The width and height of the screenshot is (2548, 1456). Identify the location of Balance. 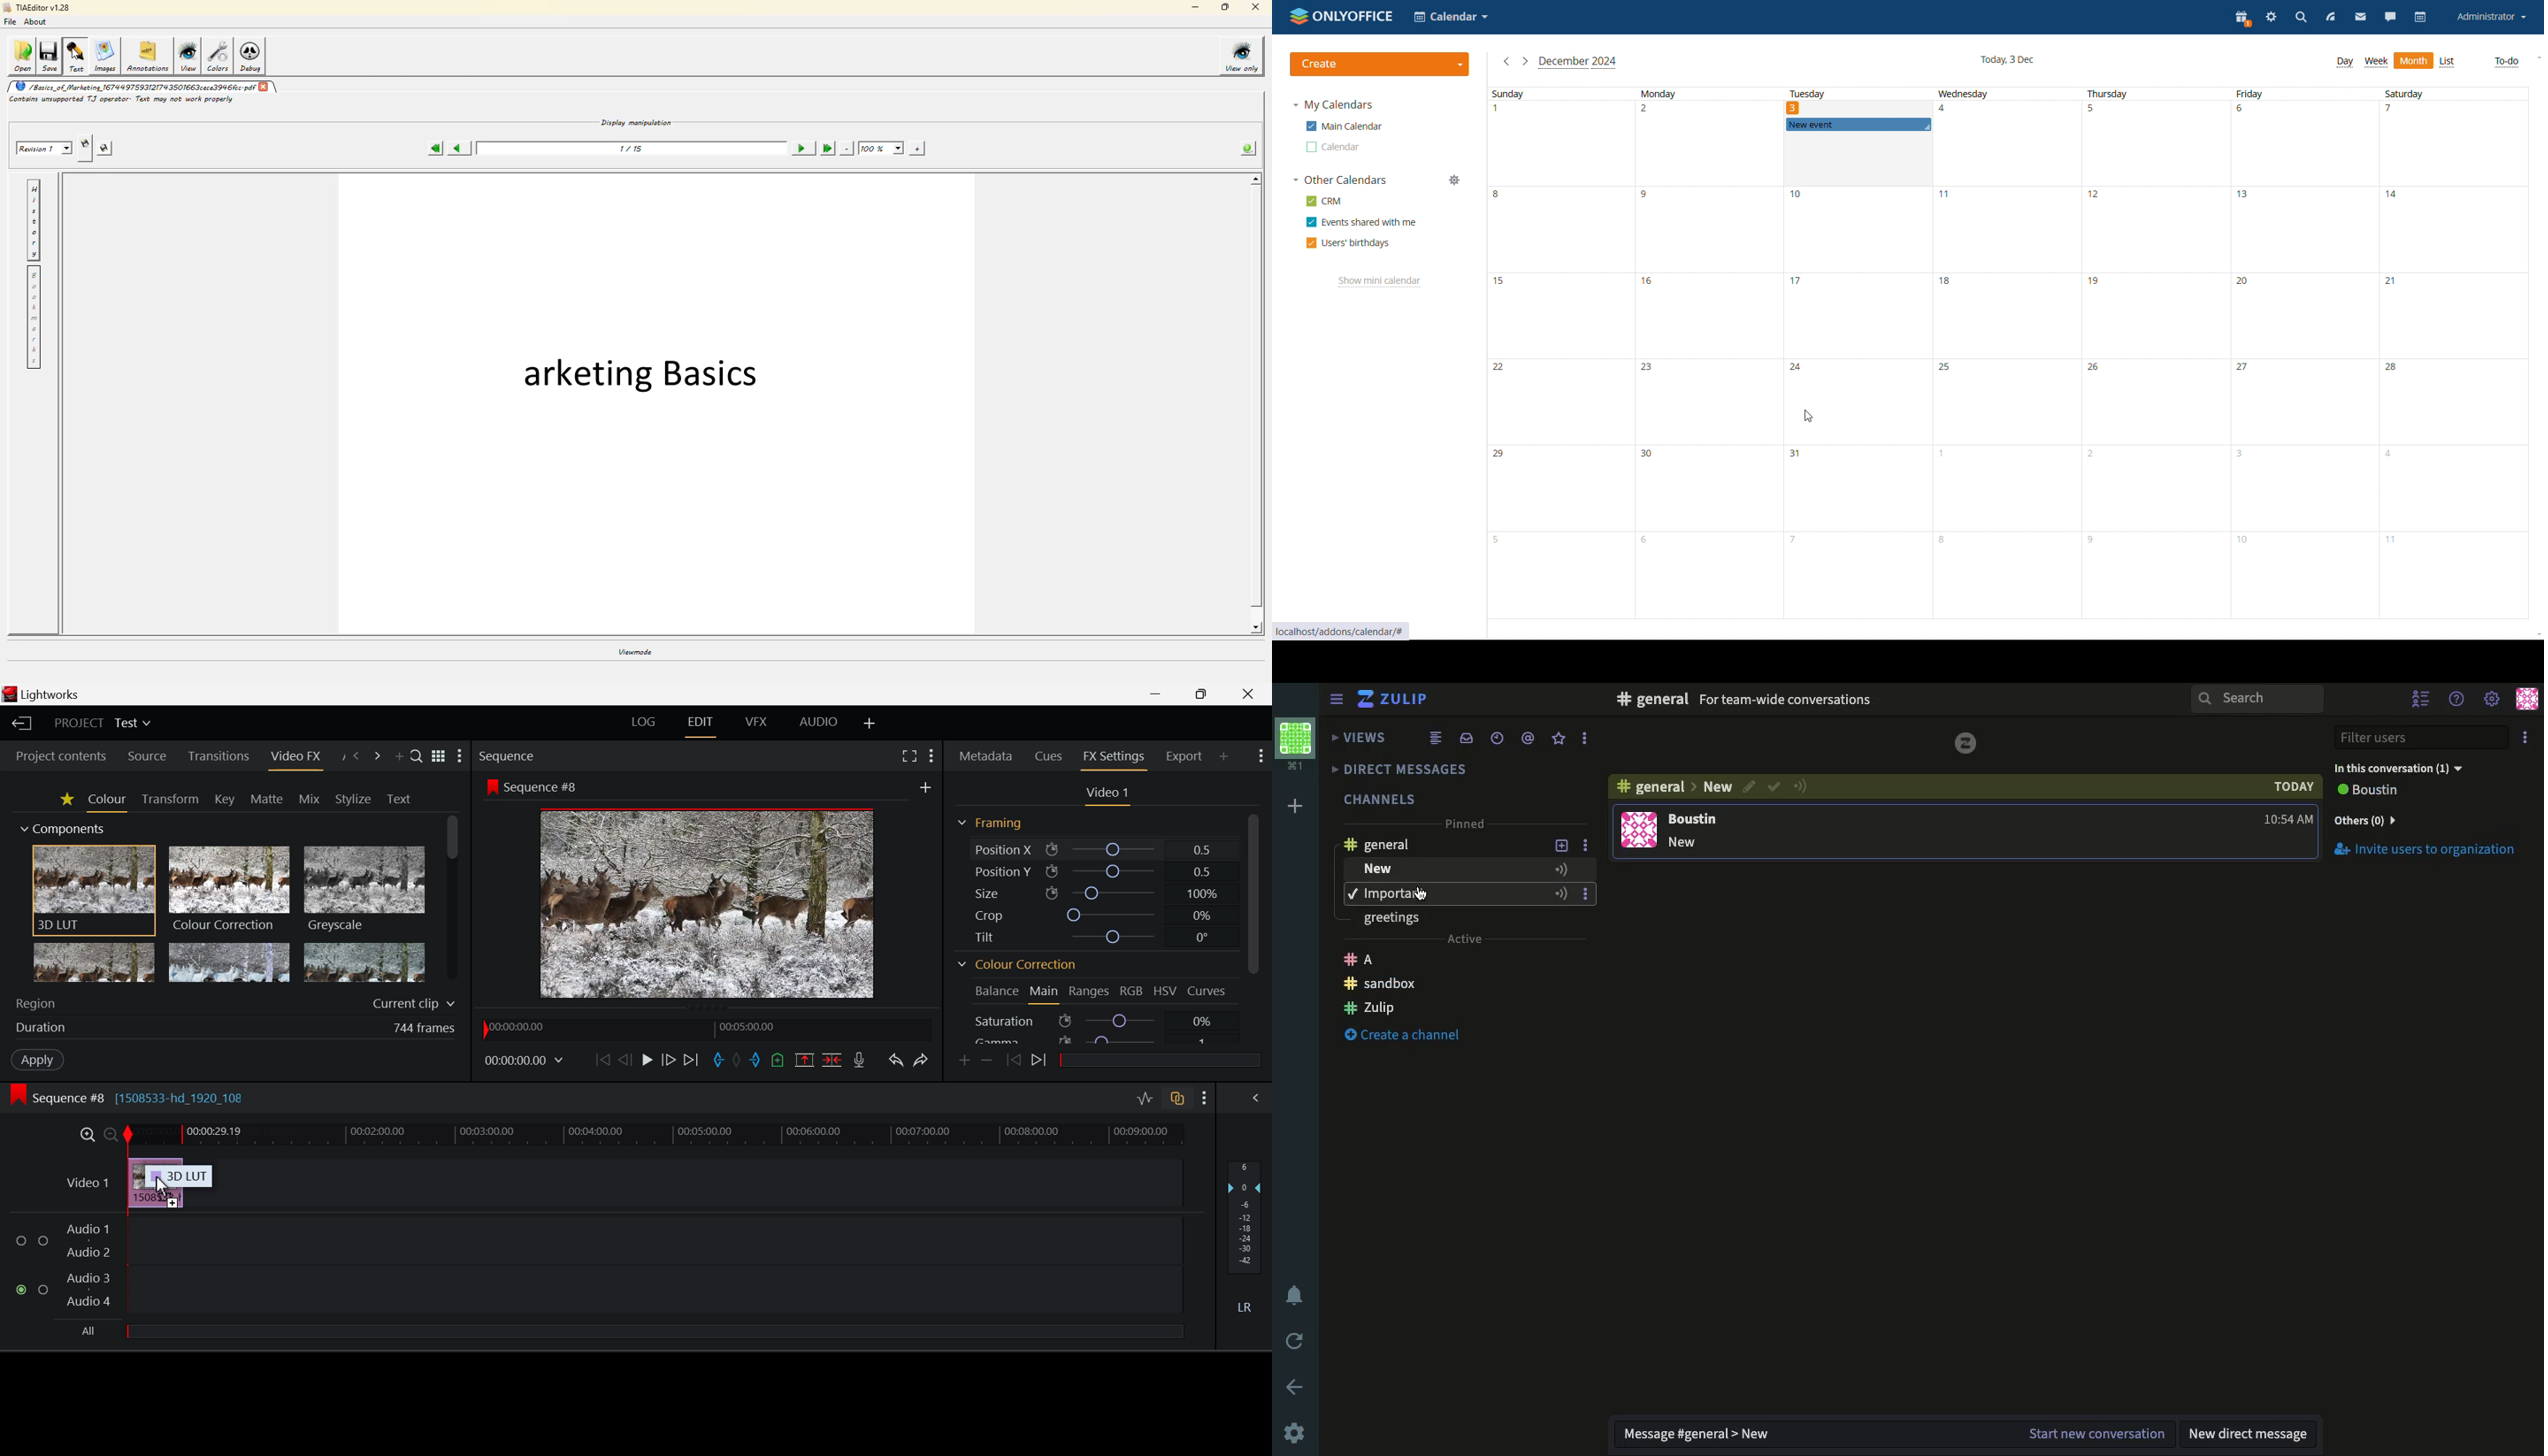
(994, 993).